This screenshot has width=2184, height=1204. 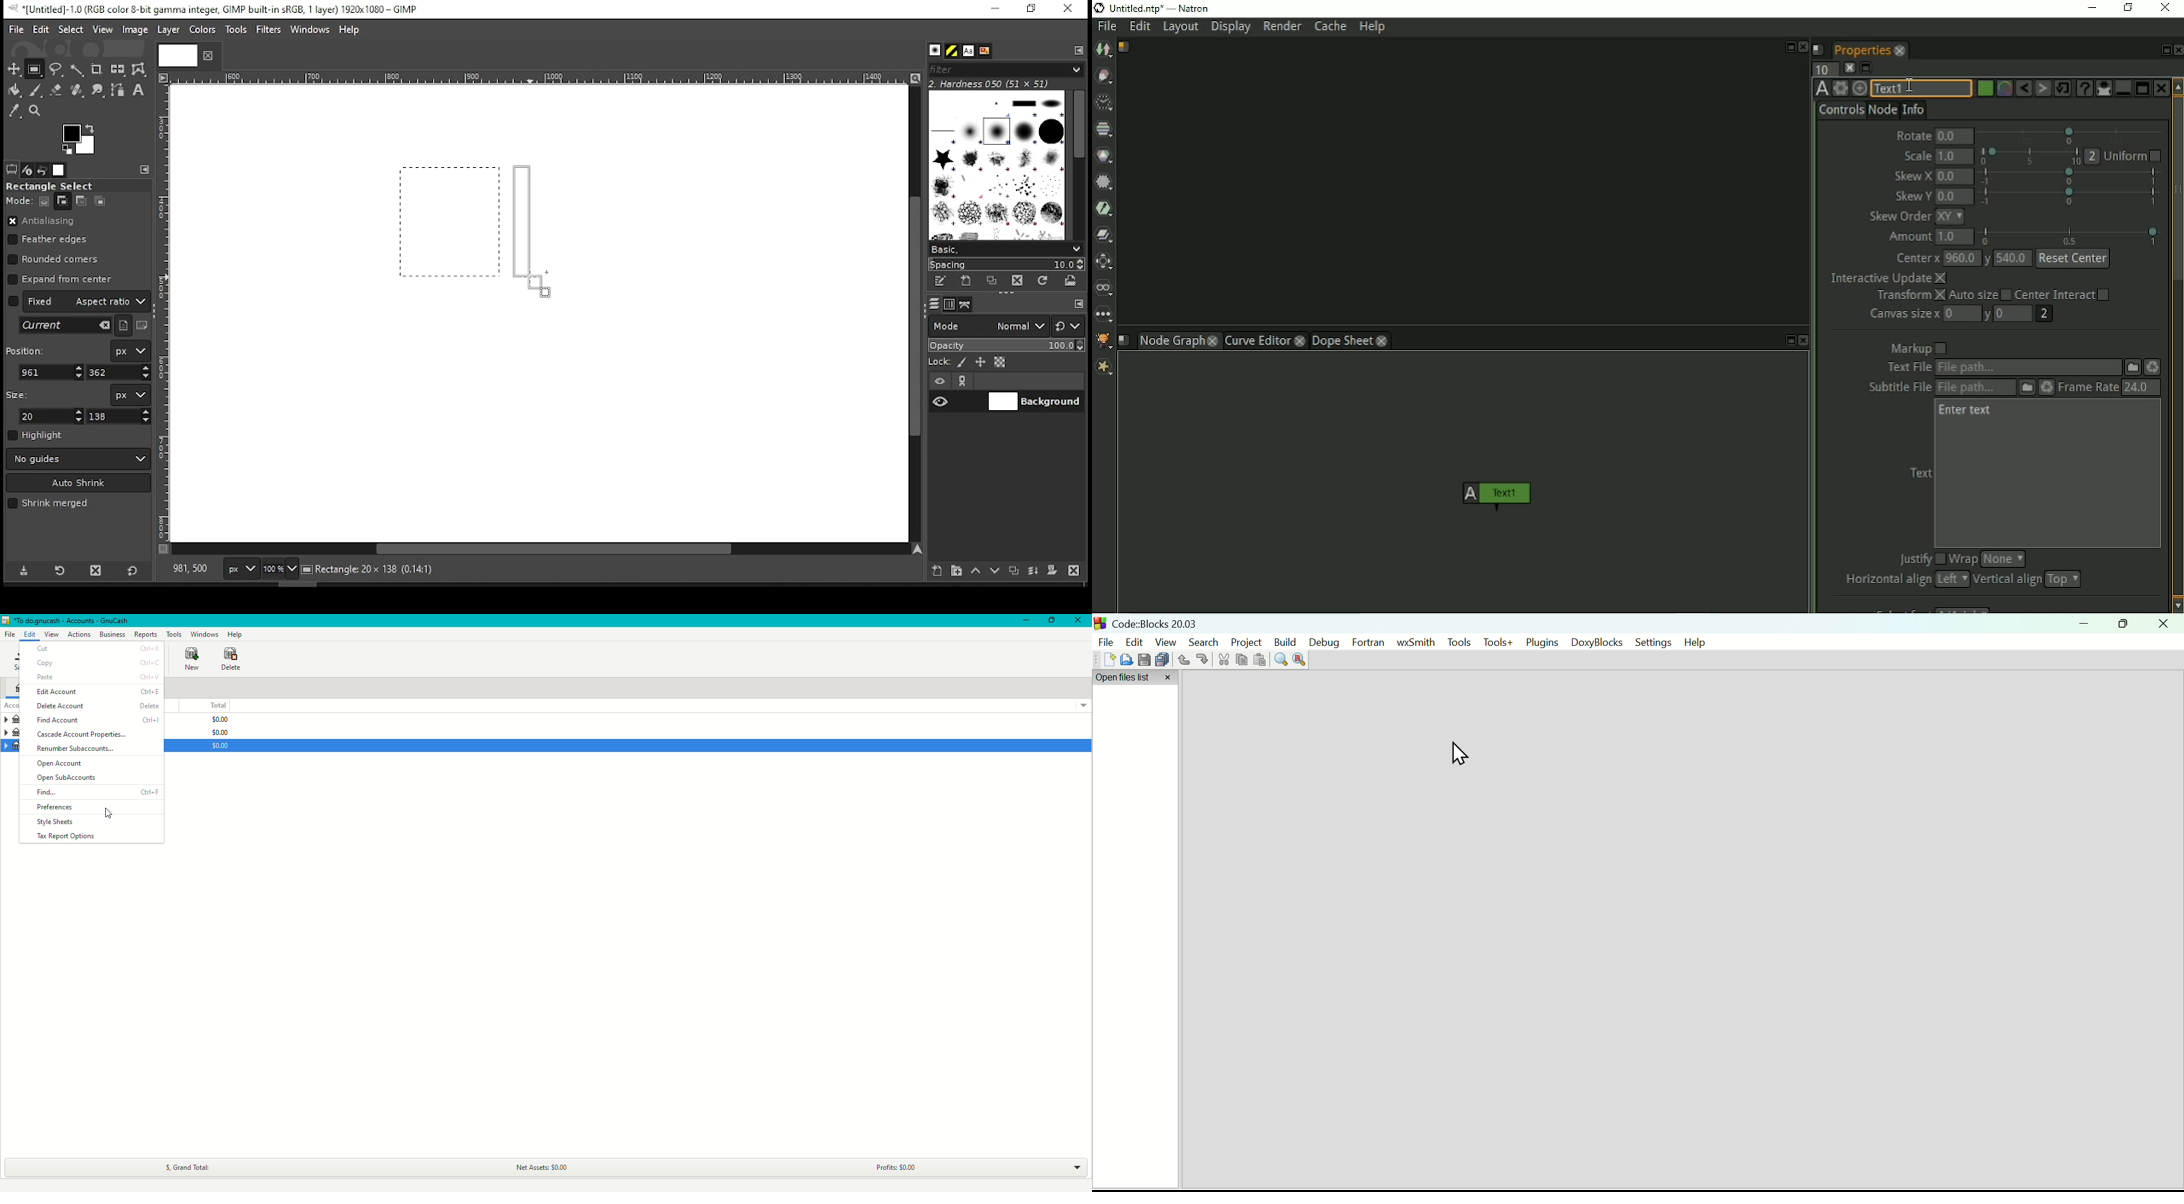 What do you see at coordinates (133, 571) in the screenshot?
I see `reset to defaults` at bounding box center [133, 571].